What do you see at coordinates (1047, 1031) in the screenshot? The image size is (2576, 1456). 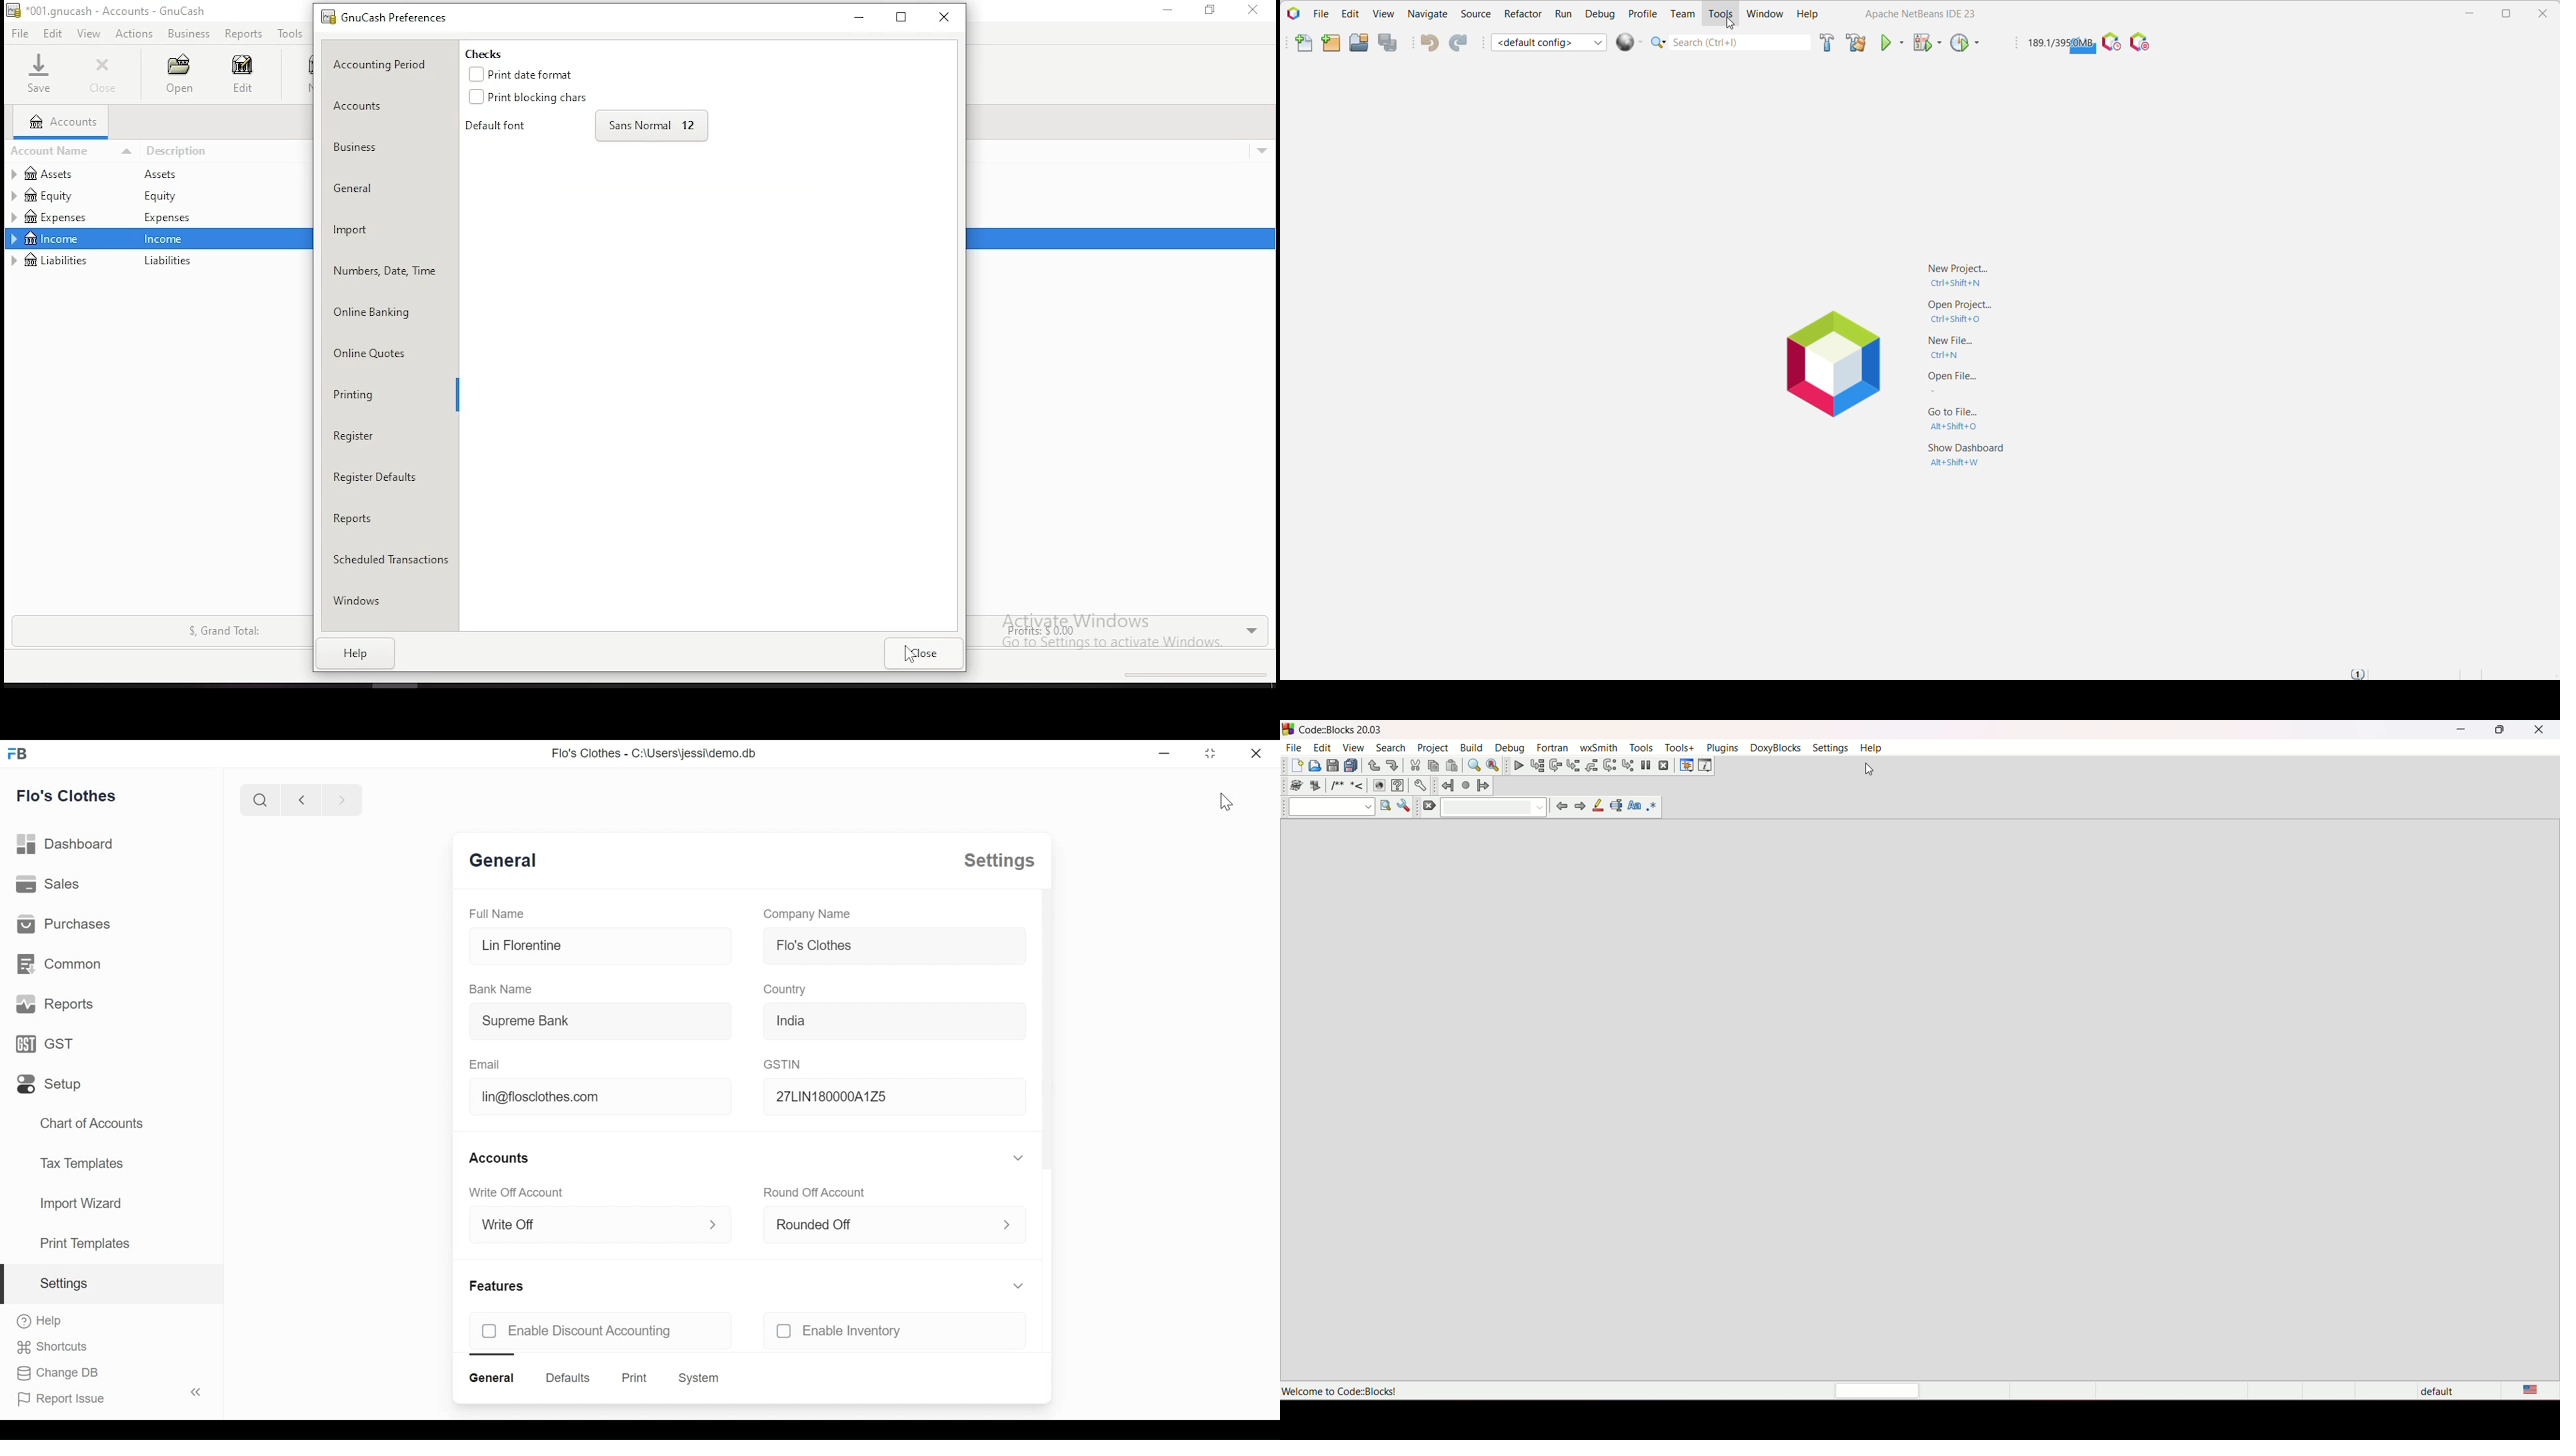 I see `scroll bar` at bounding box center [1047, 1031].